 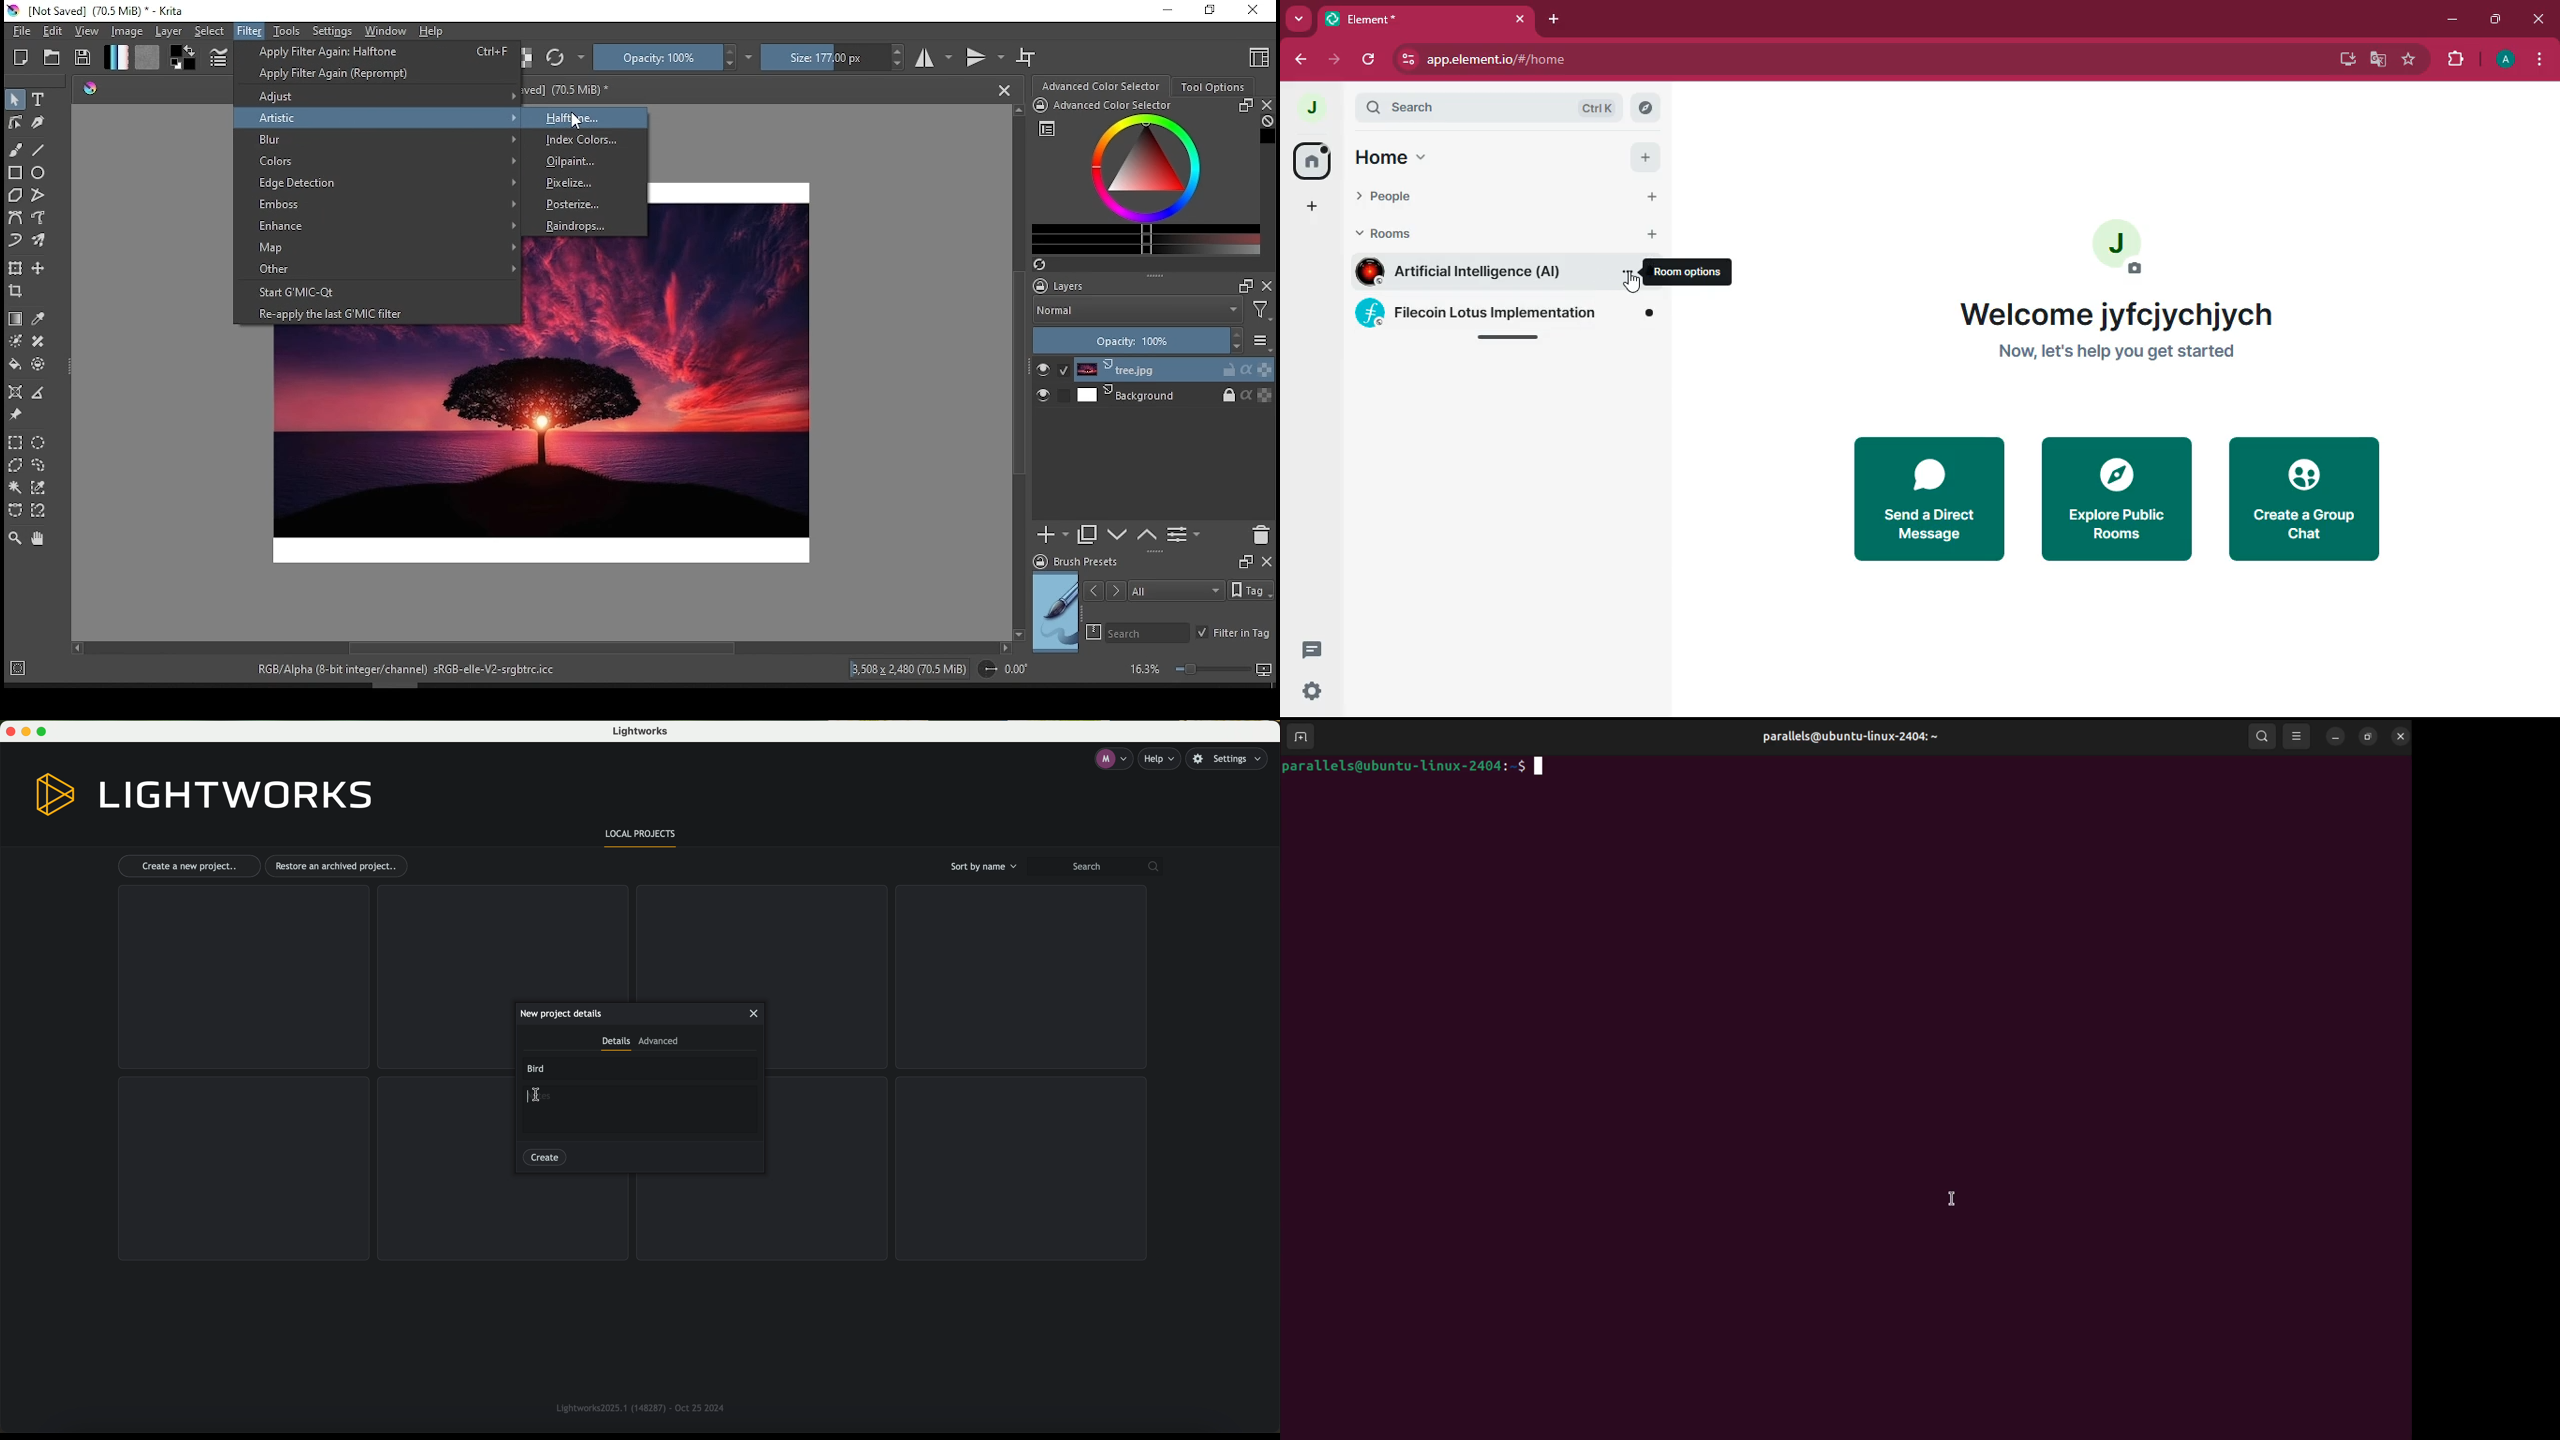 I want to click on help, so click(x=432, y=32).